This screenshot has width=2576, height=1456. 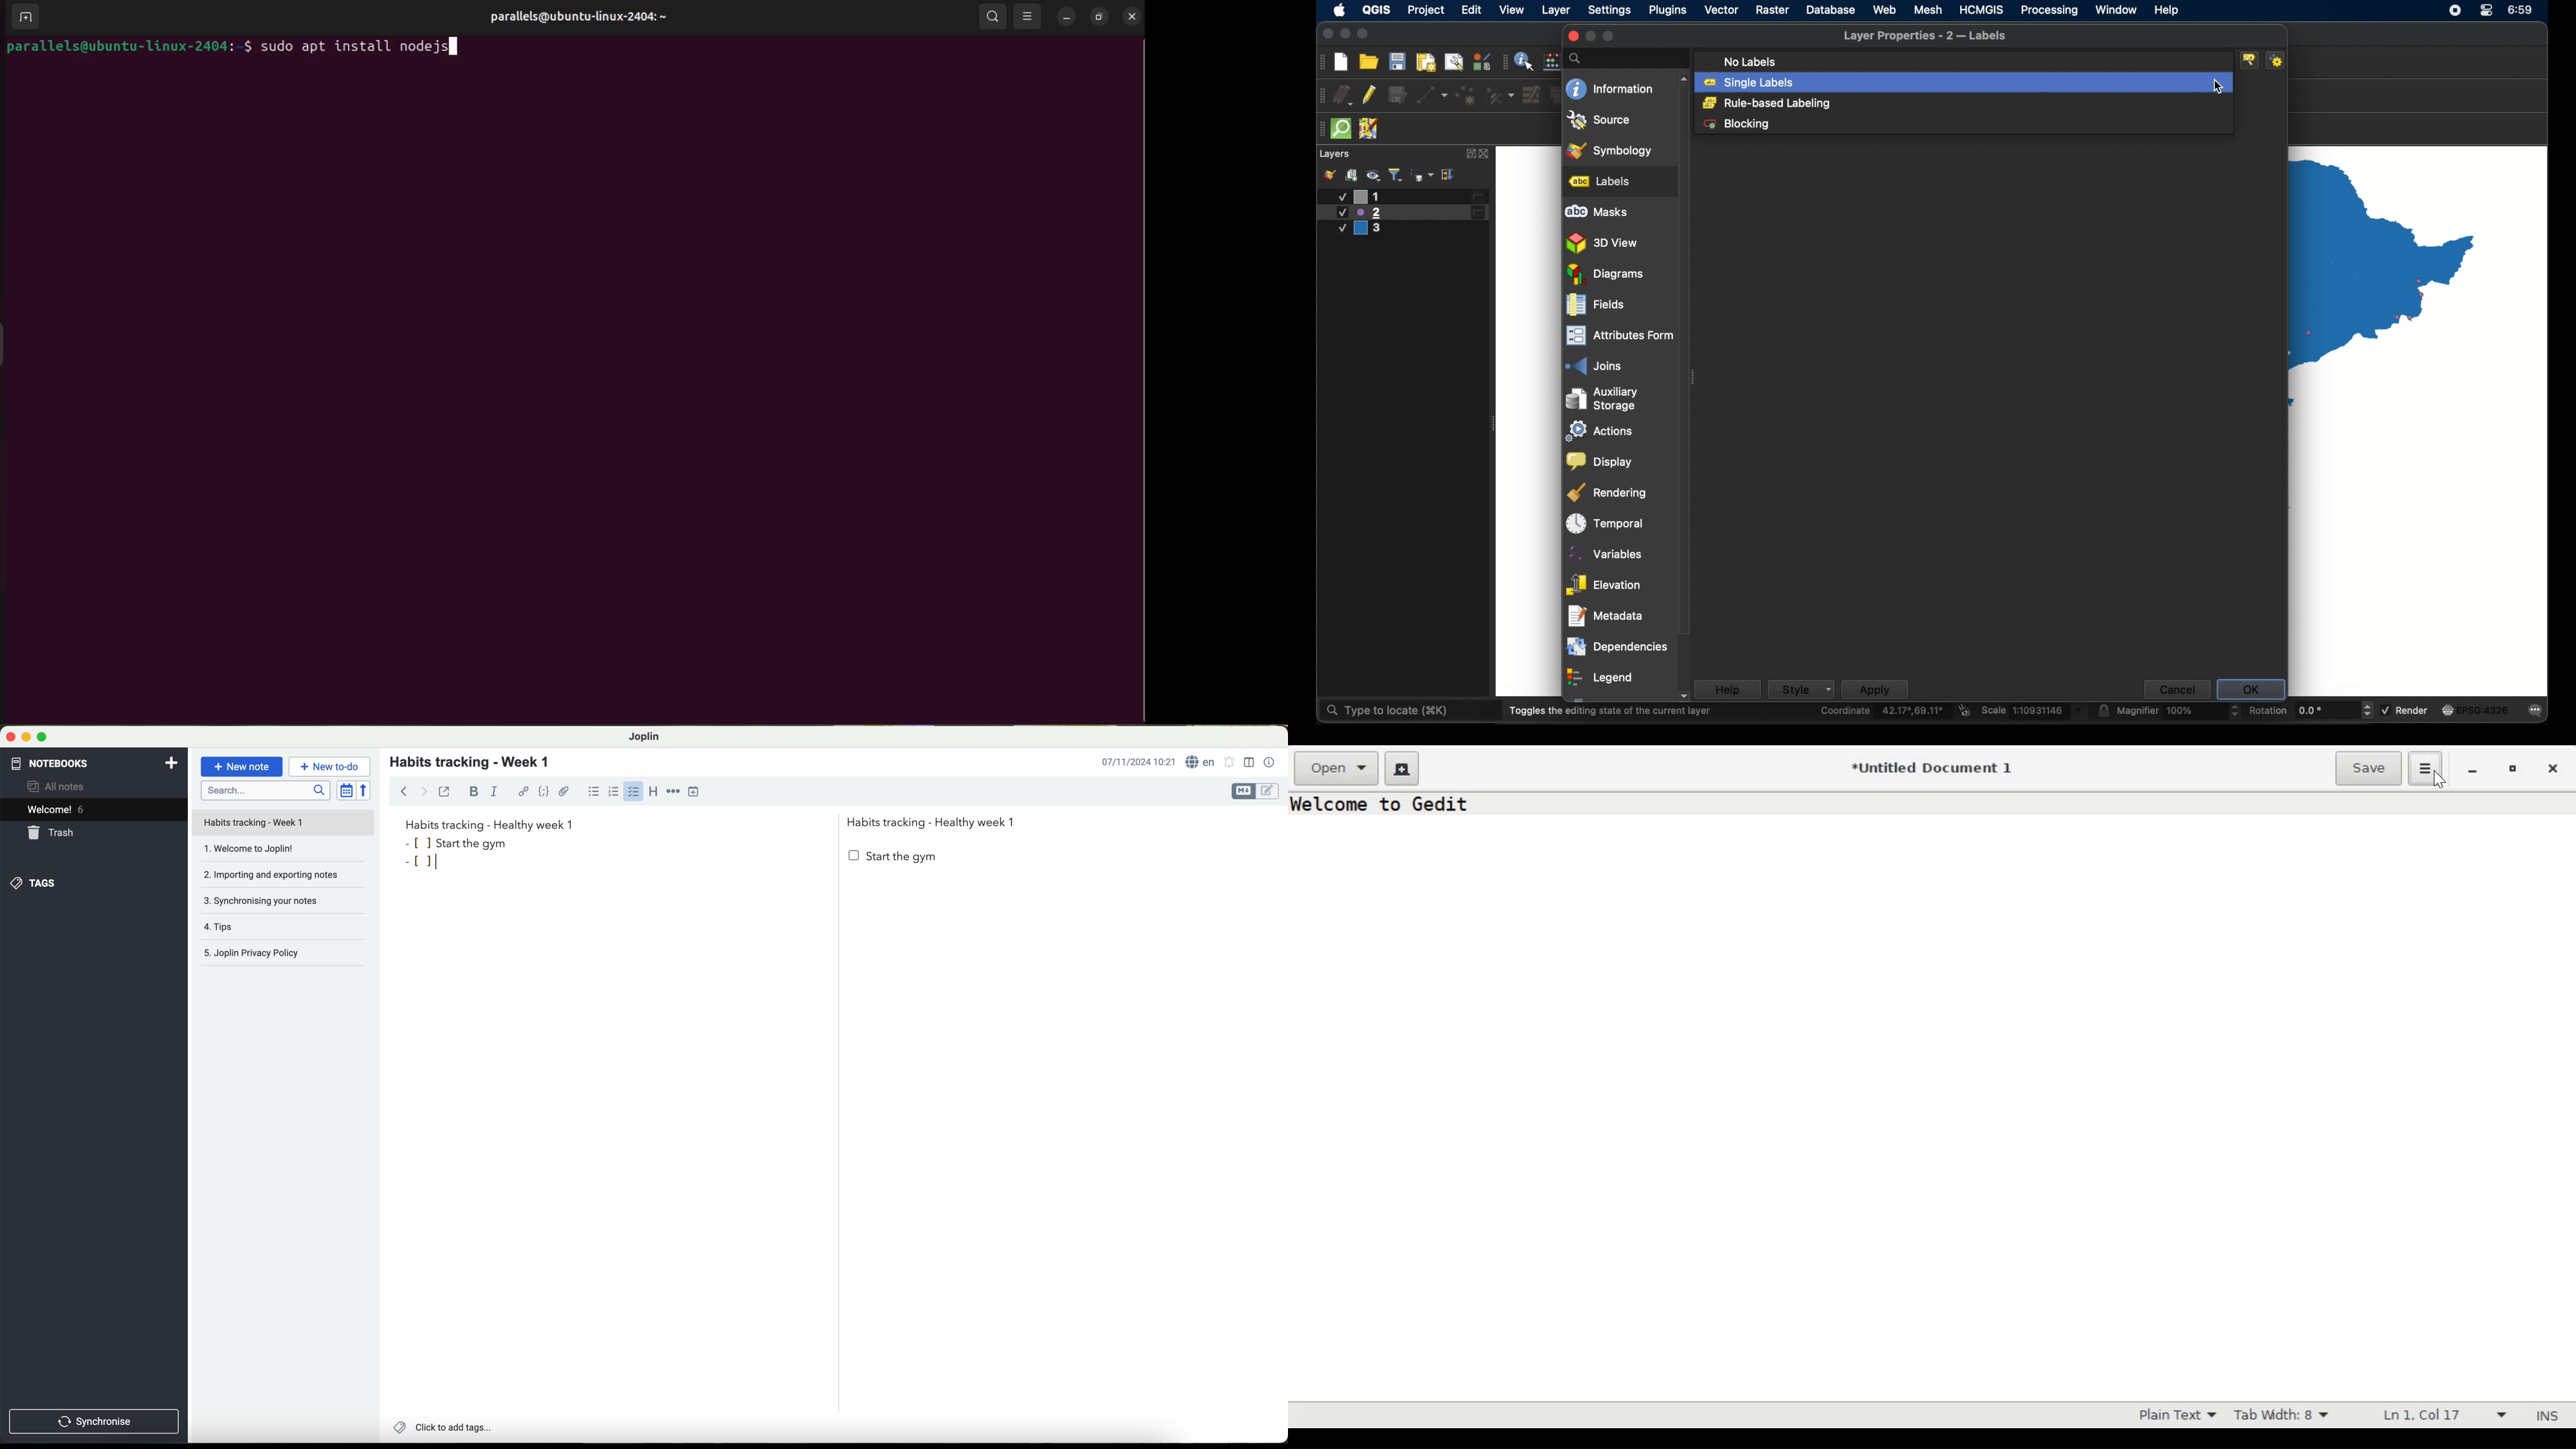 What do you see at coordinates (56, 809) in the screenshot?
I see `welcome 5` at bounding box center [56, 809].